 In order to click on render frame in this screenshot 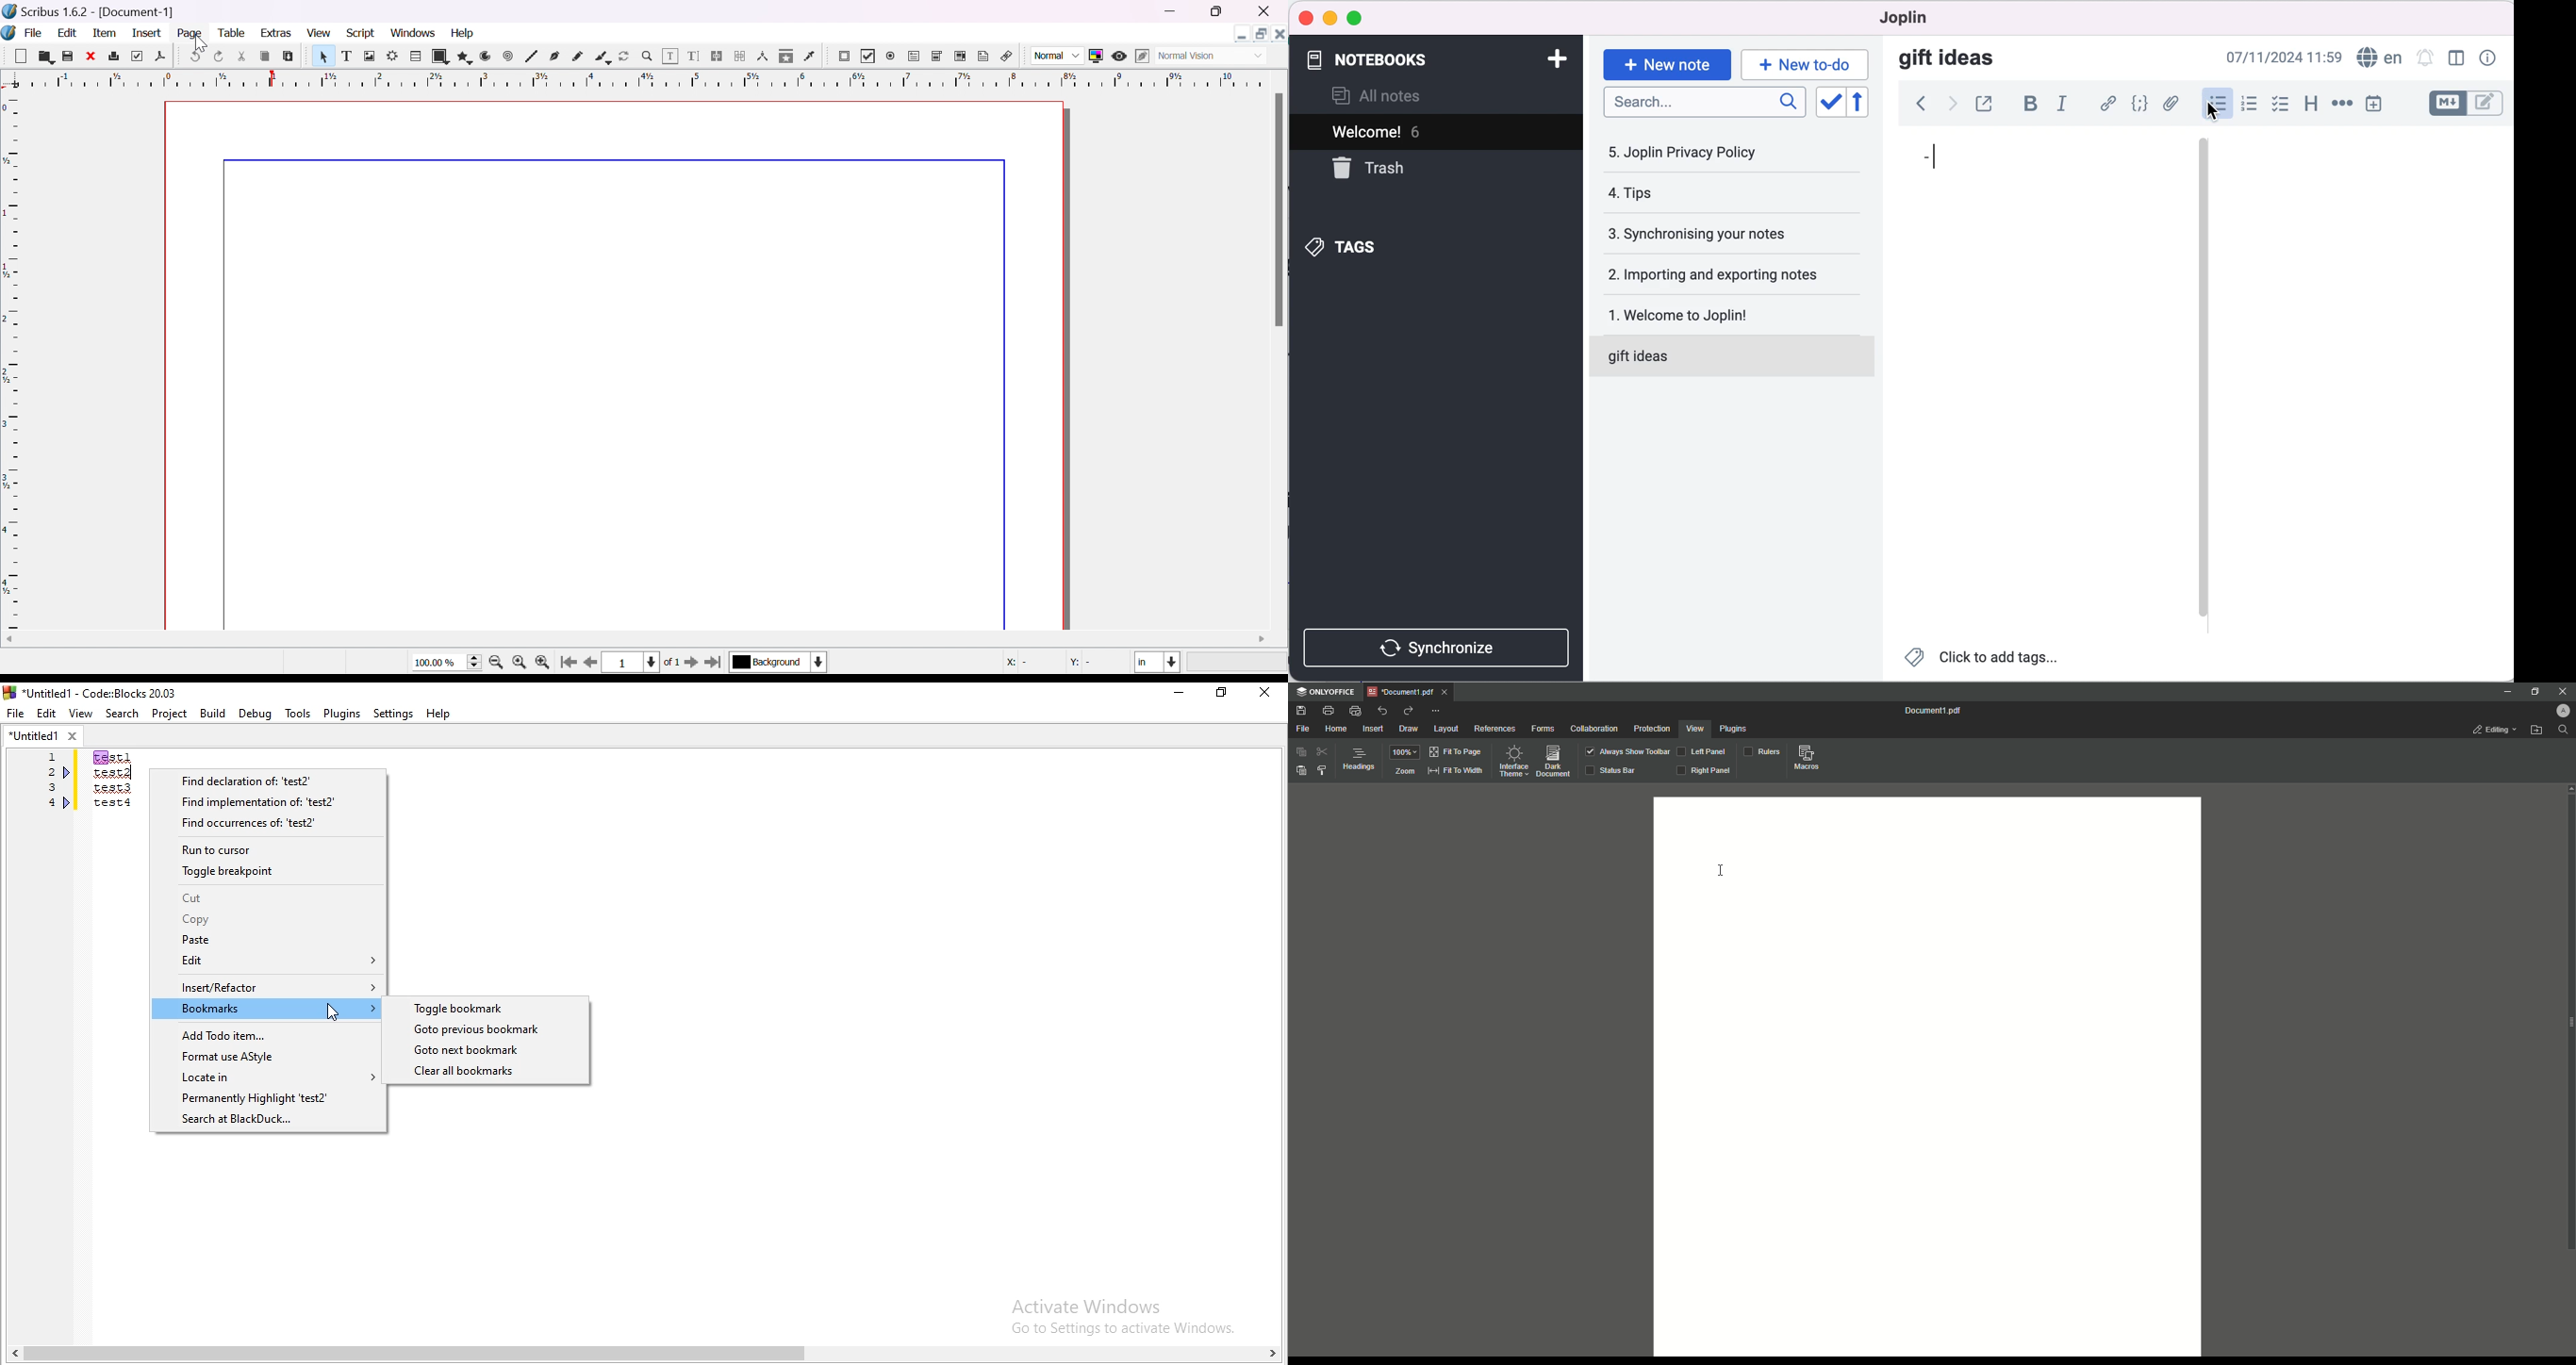, I will do `click(395, 56)`.